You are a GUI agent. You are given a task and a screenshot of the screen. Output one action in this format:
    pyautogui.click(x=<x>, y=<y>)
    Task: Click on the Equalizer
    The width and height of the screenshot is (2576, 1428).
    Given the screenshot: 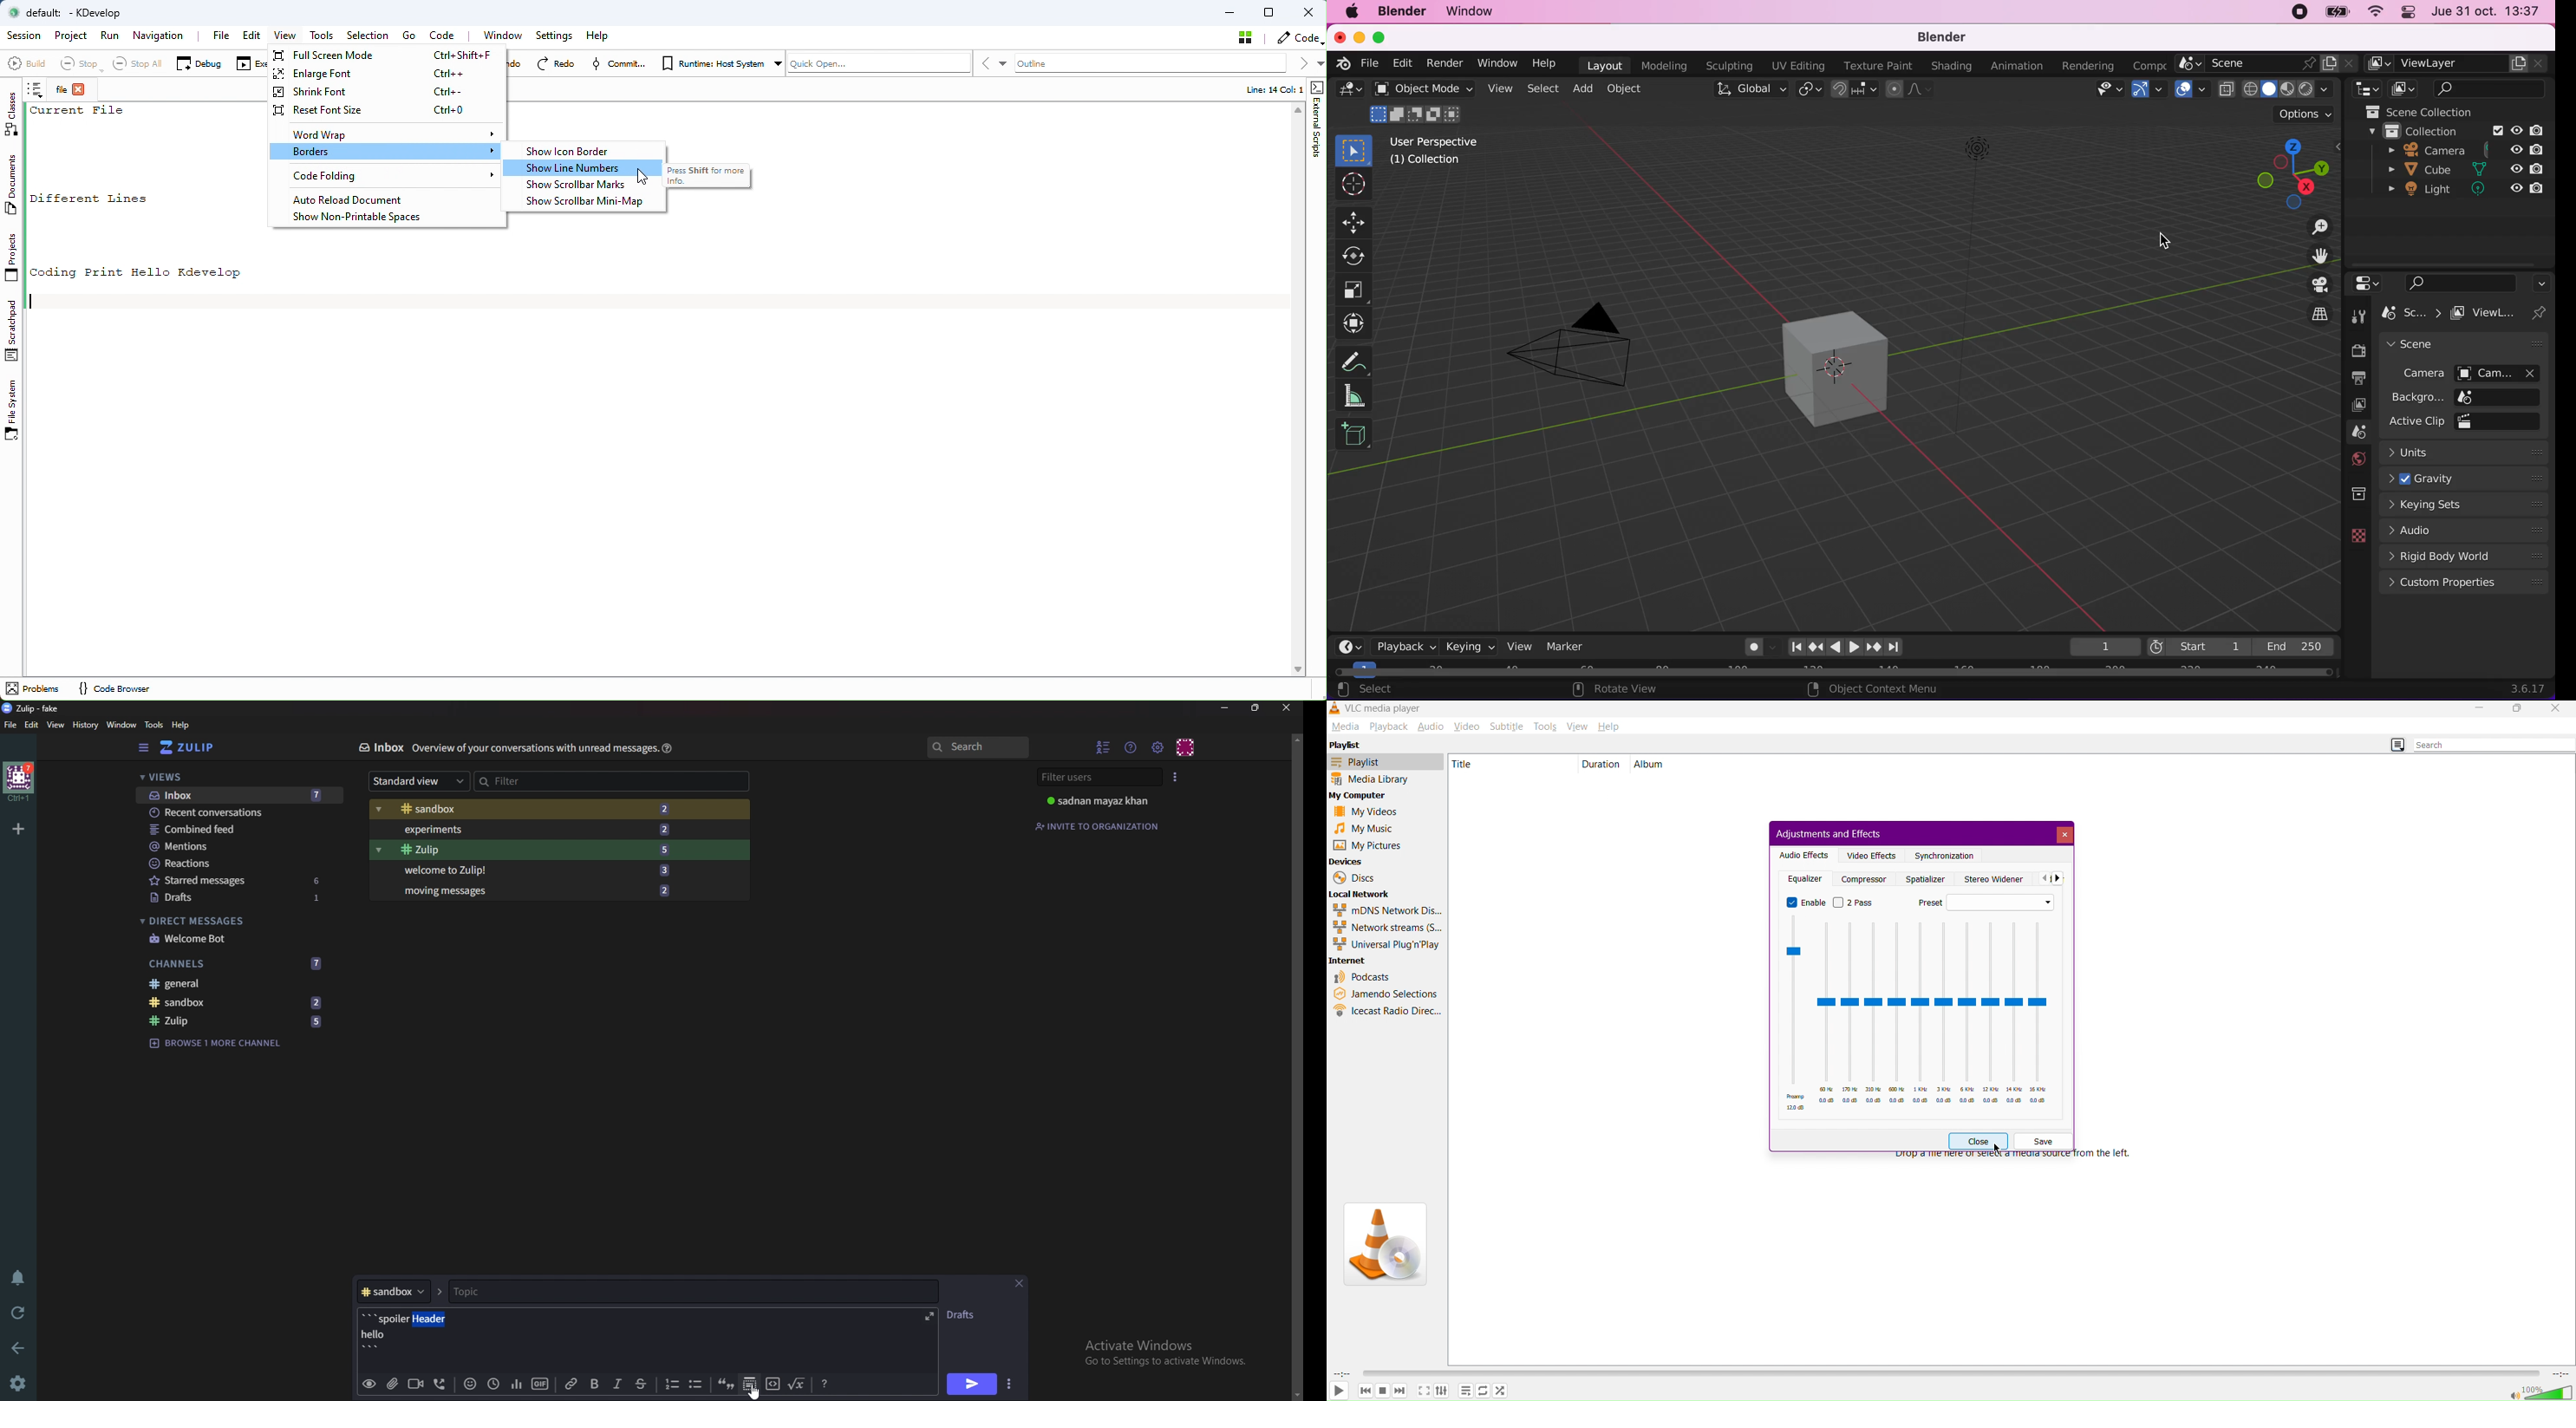 What is the action you would take?
    pyautogui.click(x=1808, y=877)
    